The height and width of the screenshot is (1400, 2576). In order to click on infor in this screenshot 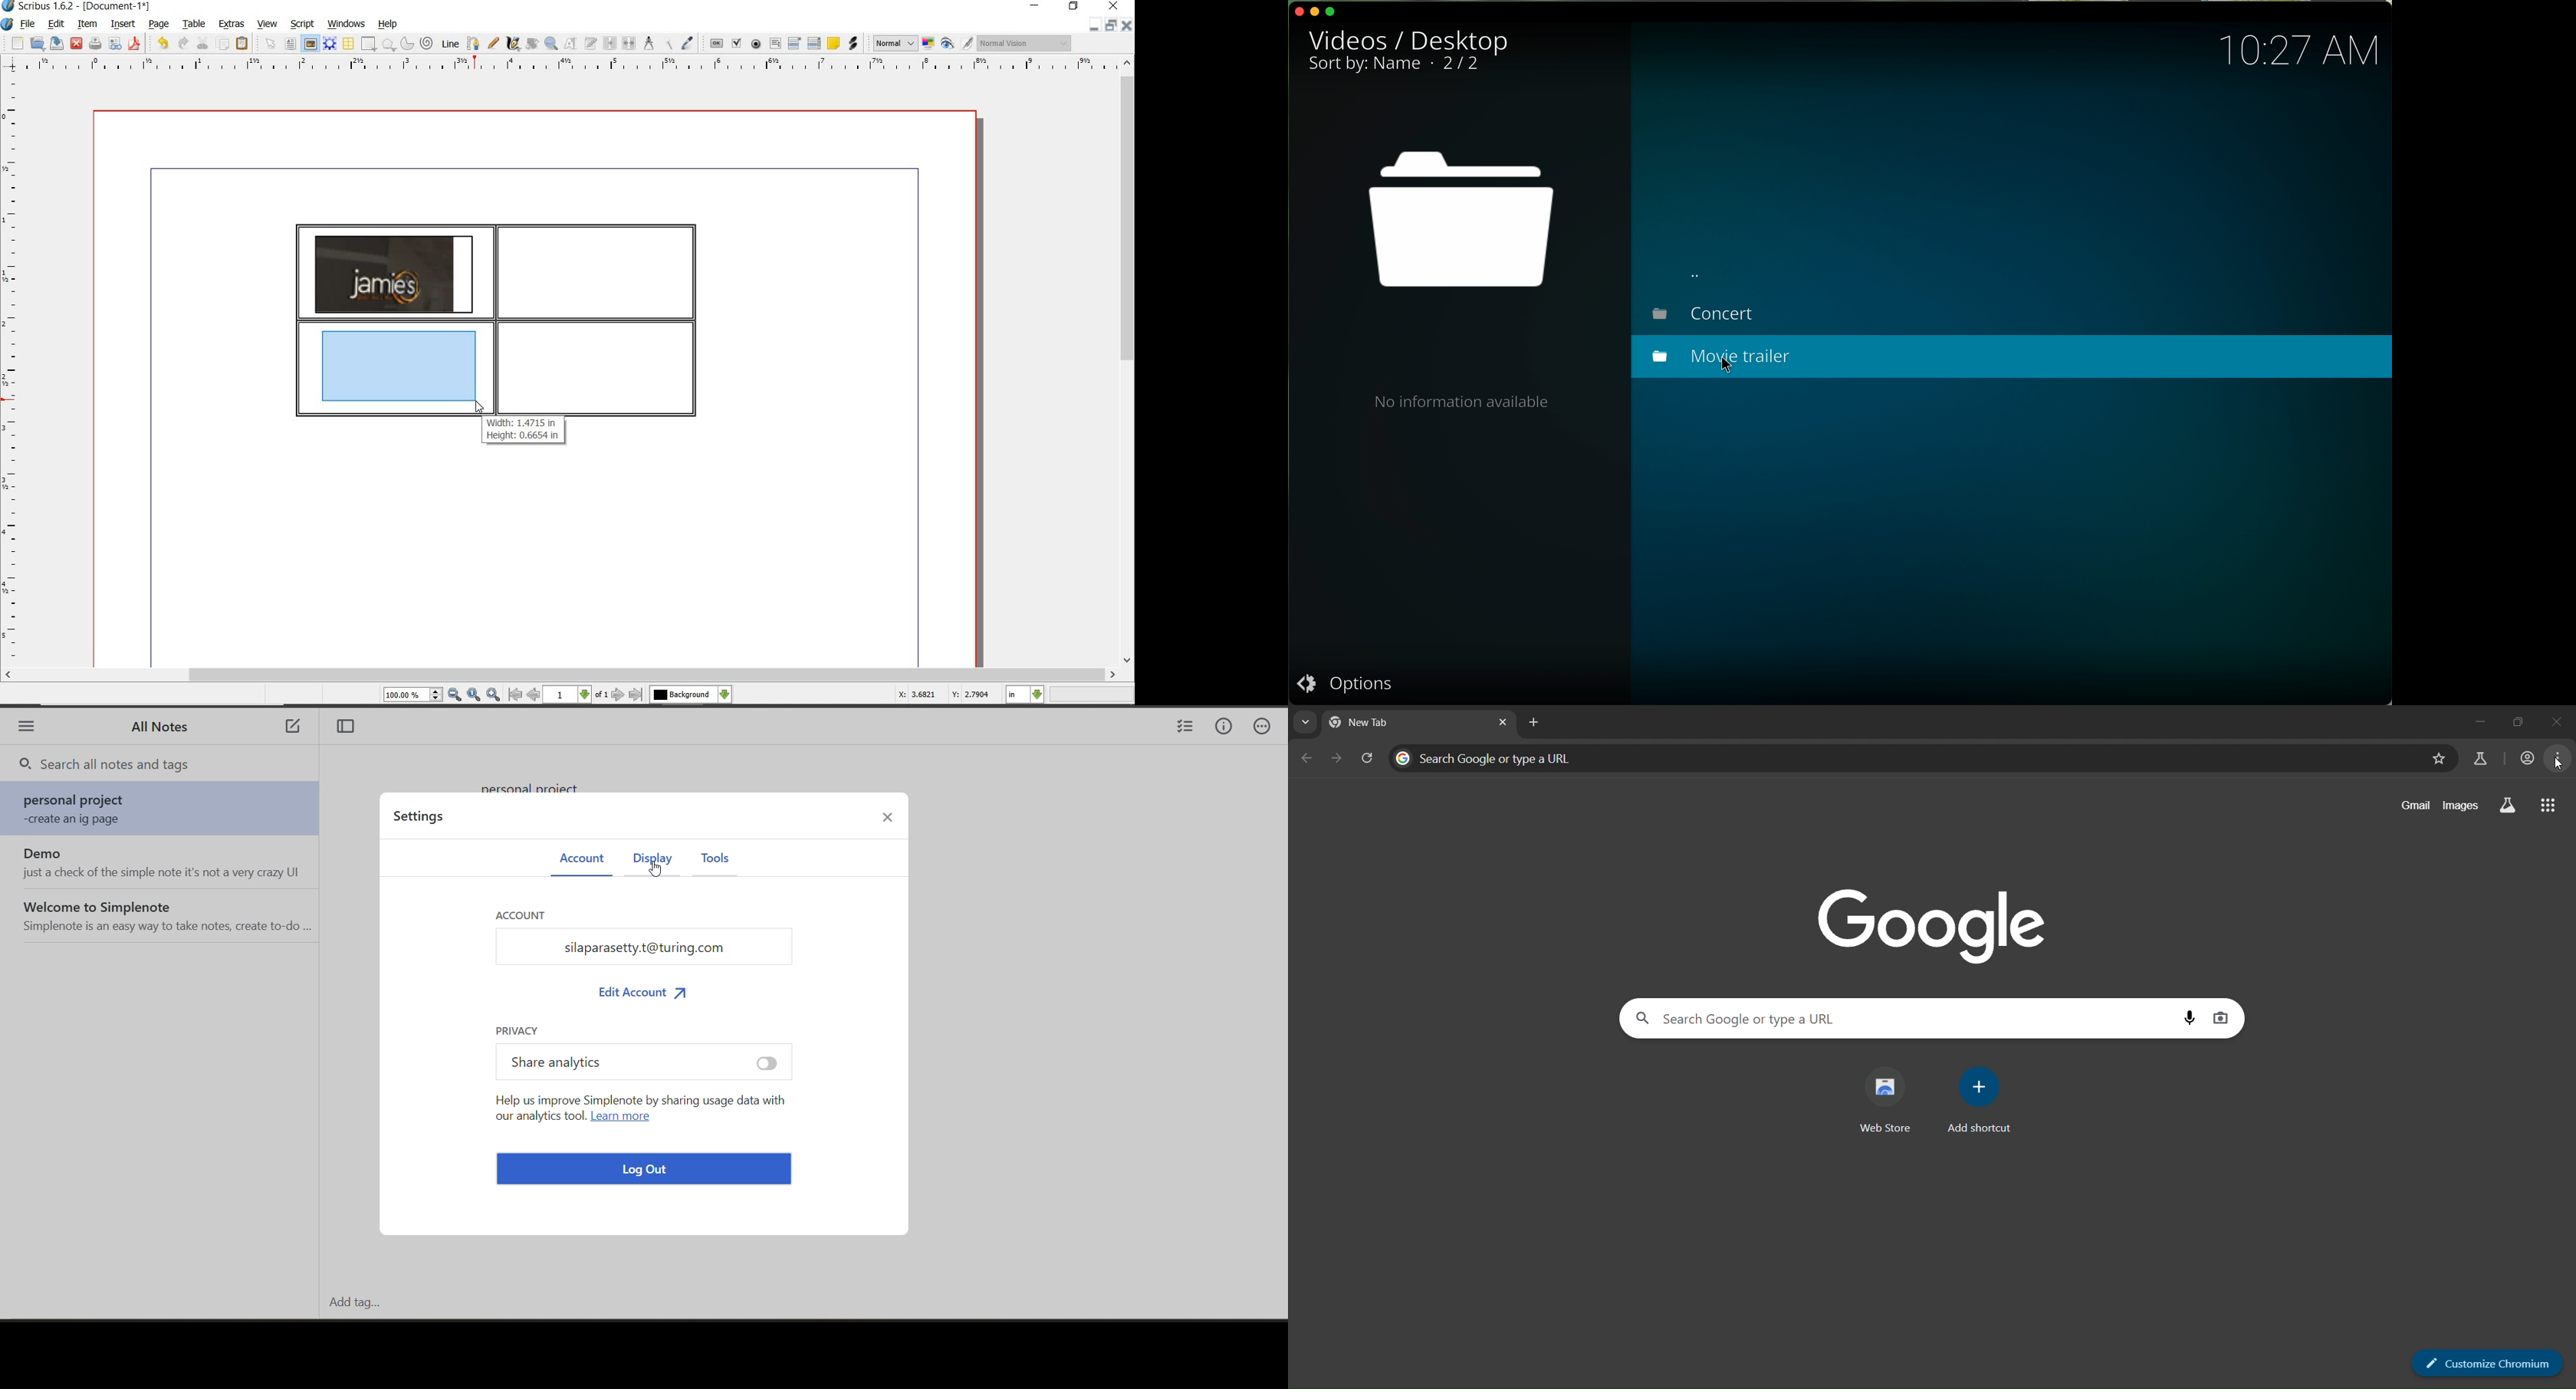, I will do `click(1224, 727)`.